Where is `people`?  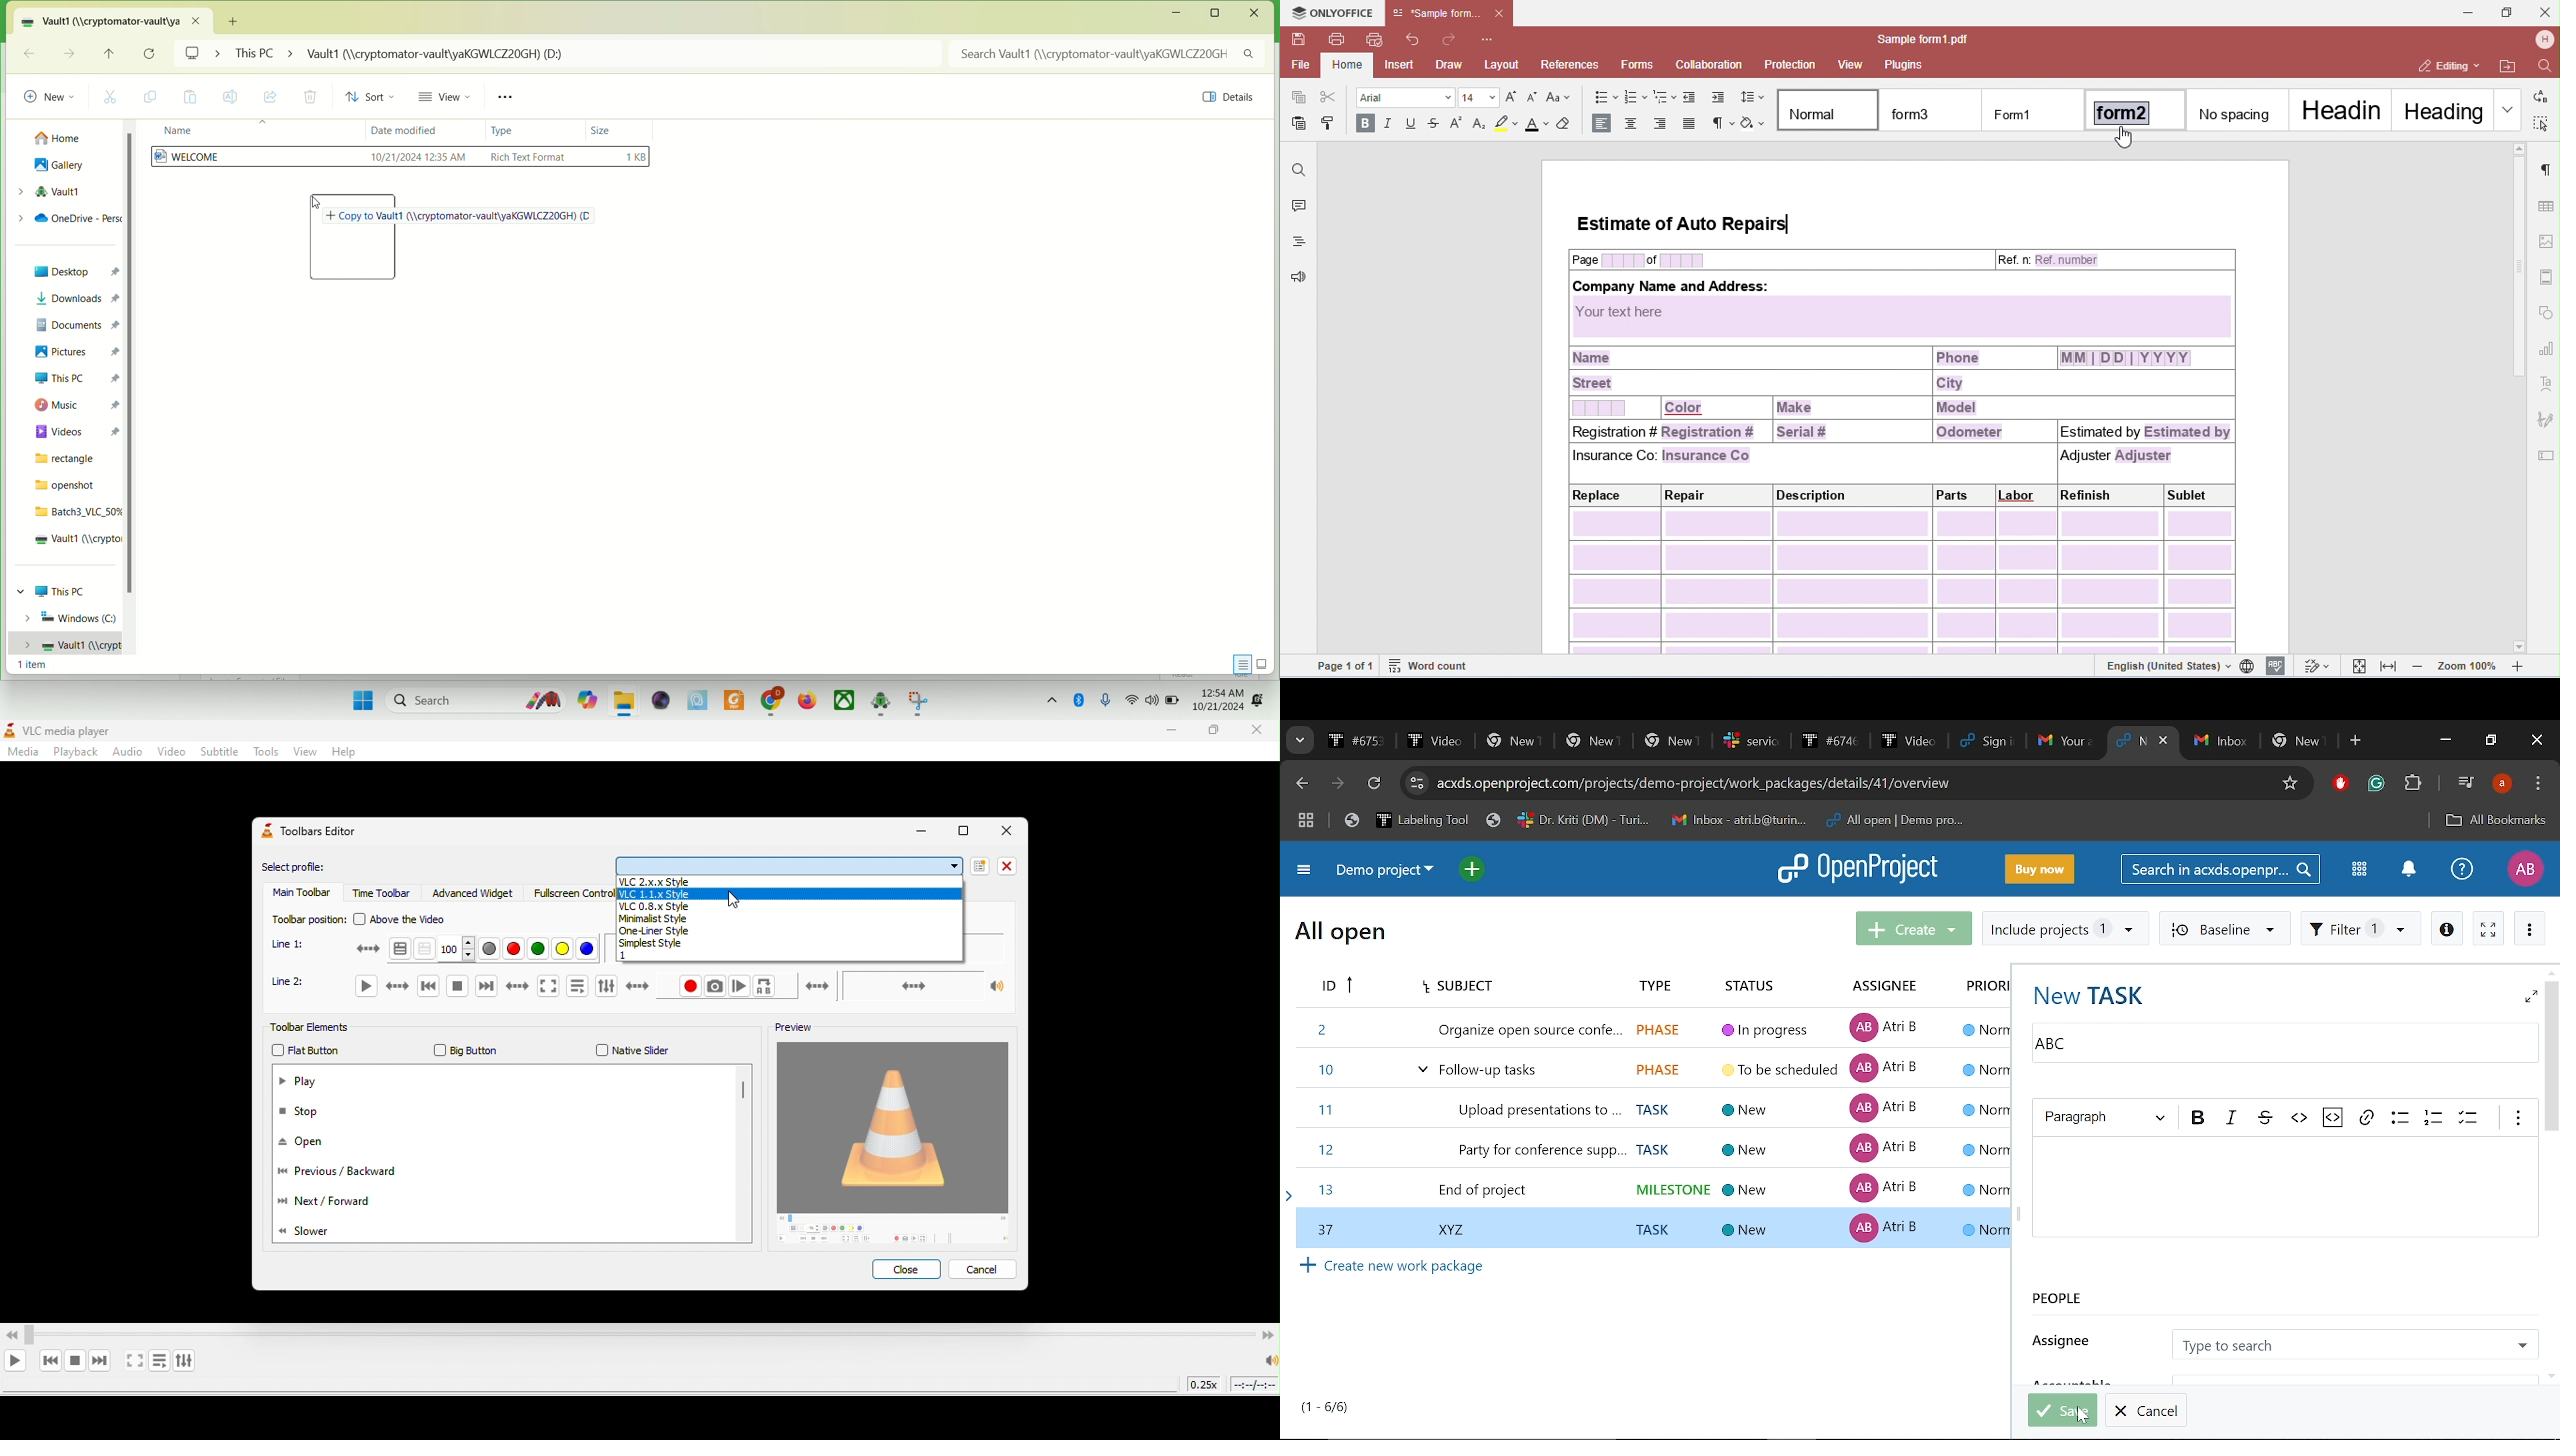
people is located at coordinates (2174, 1301).